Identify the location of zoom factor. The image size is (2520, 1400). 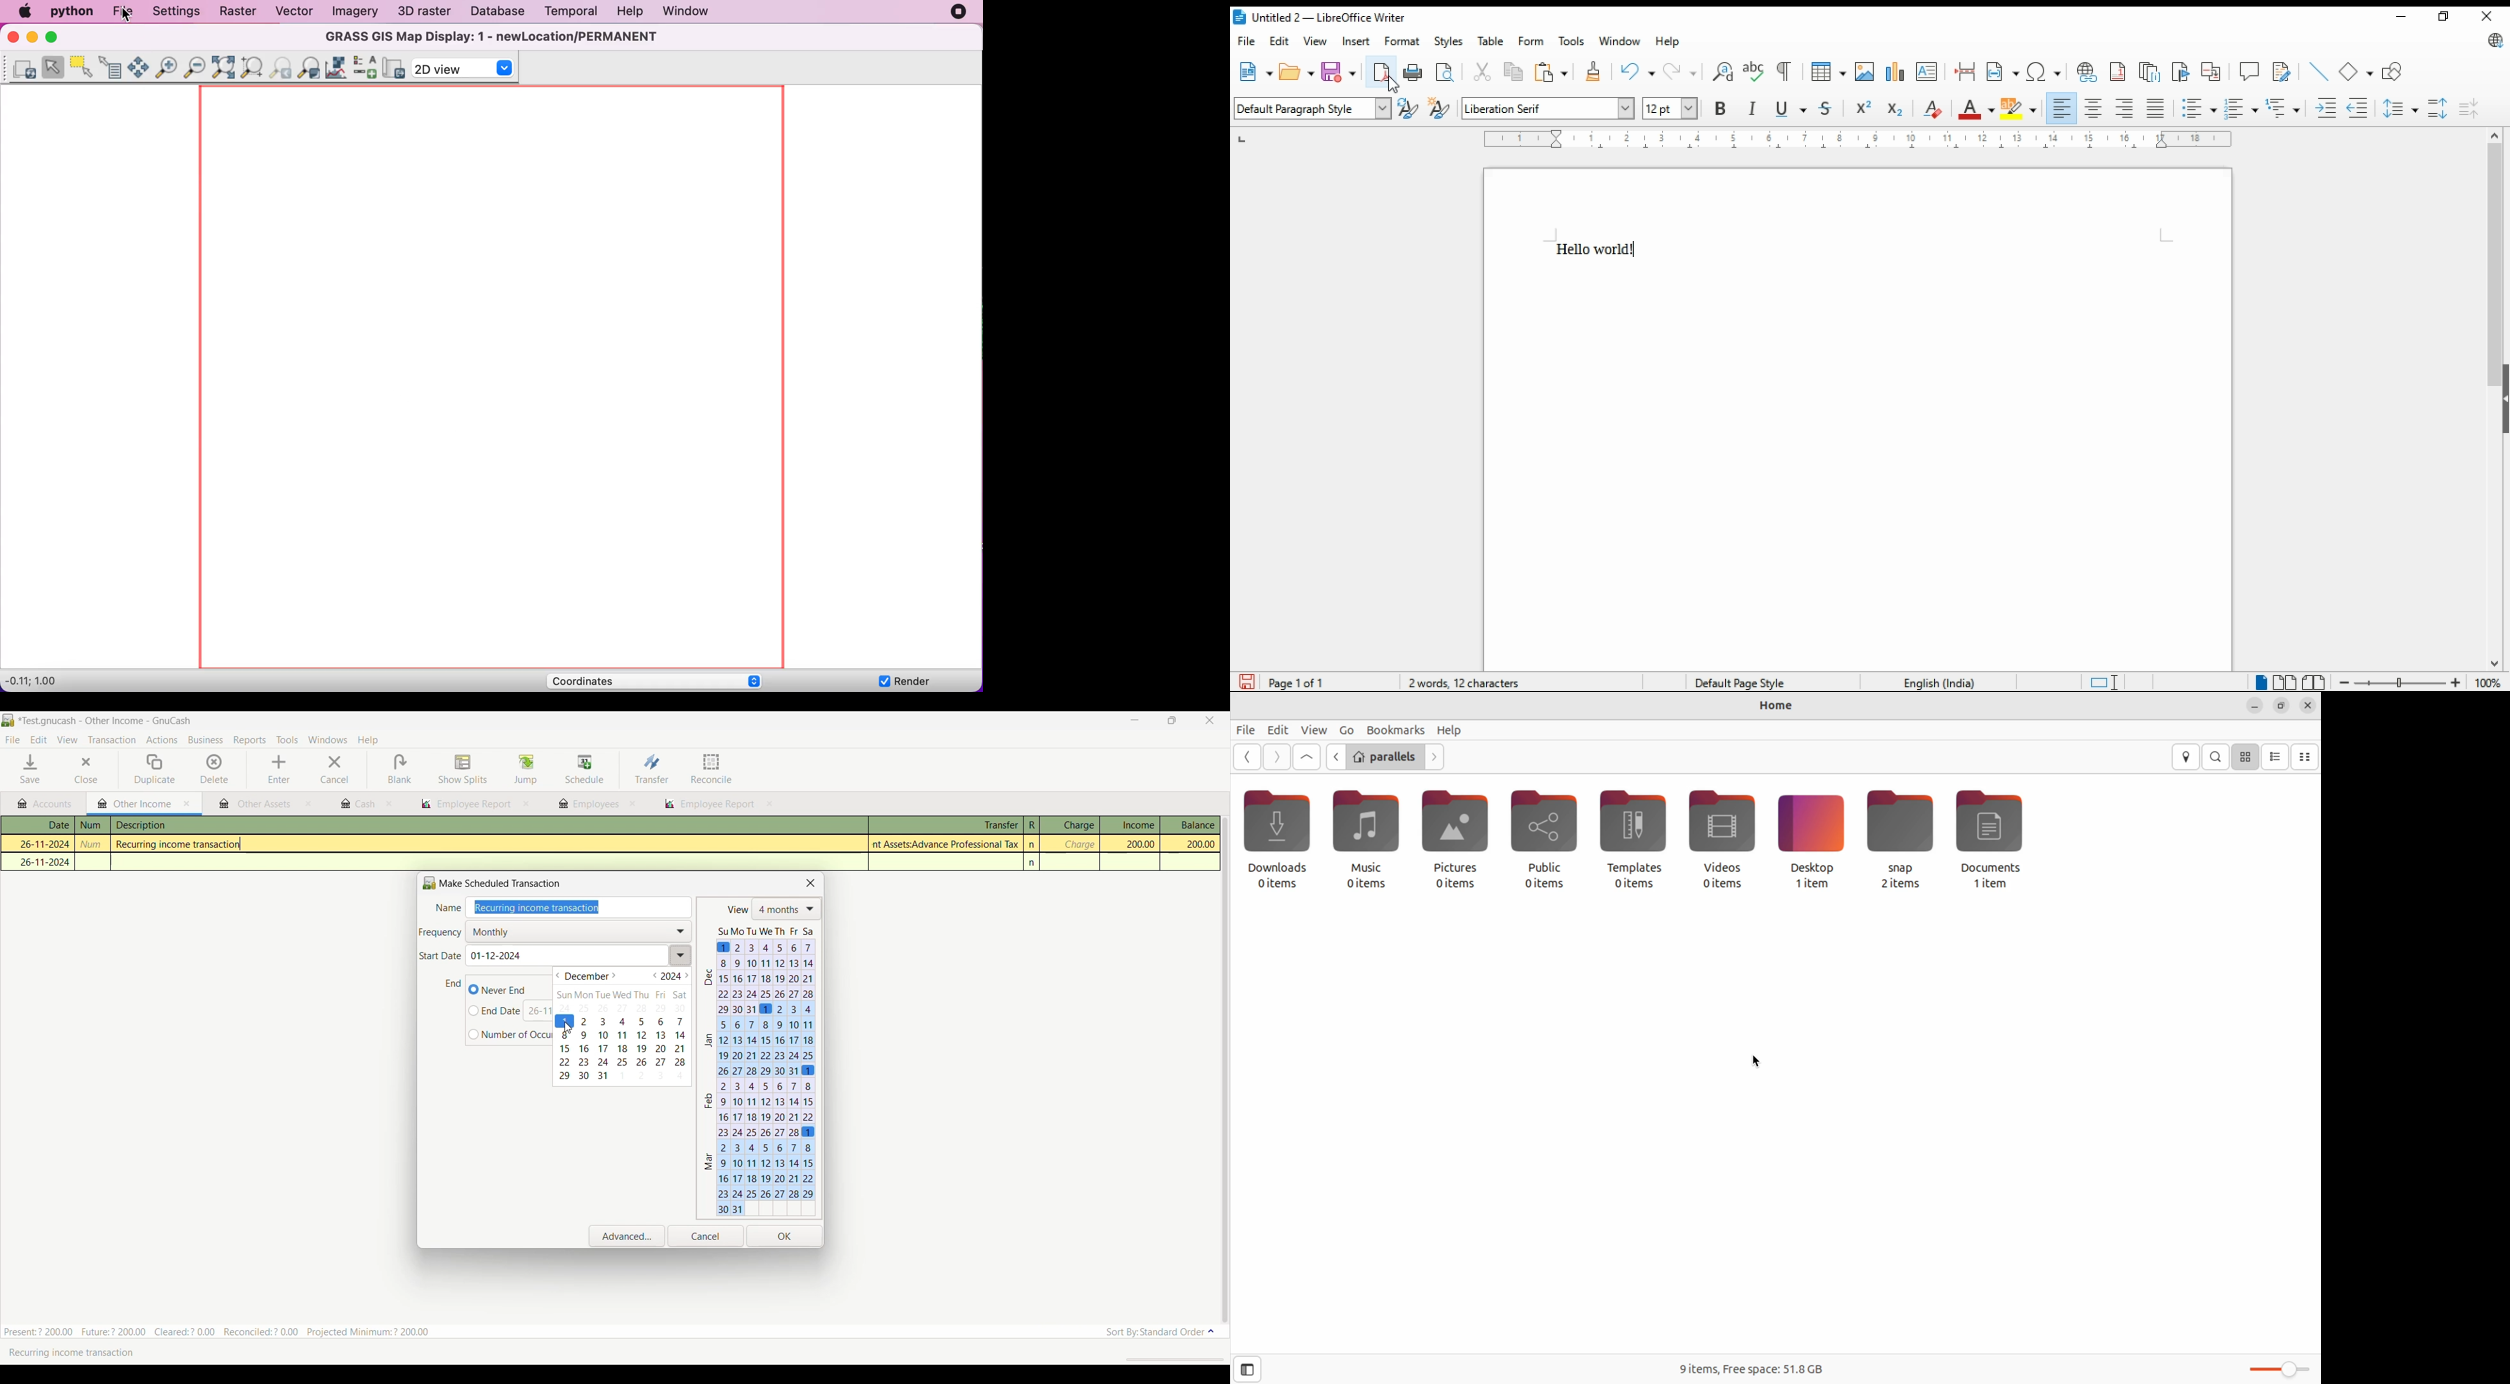
(2489, 683).